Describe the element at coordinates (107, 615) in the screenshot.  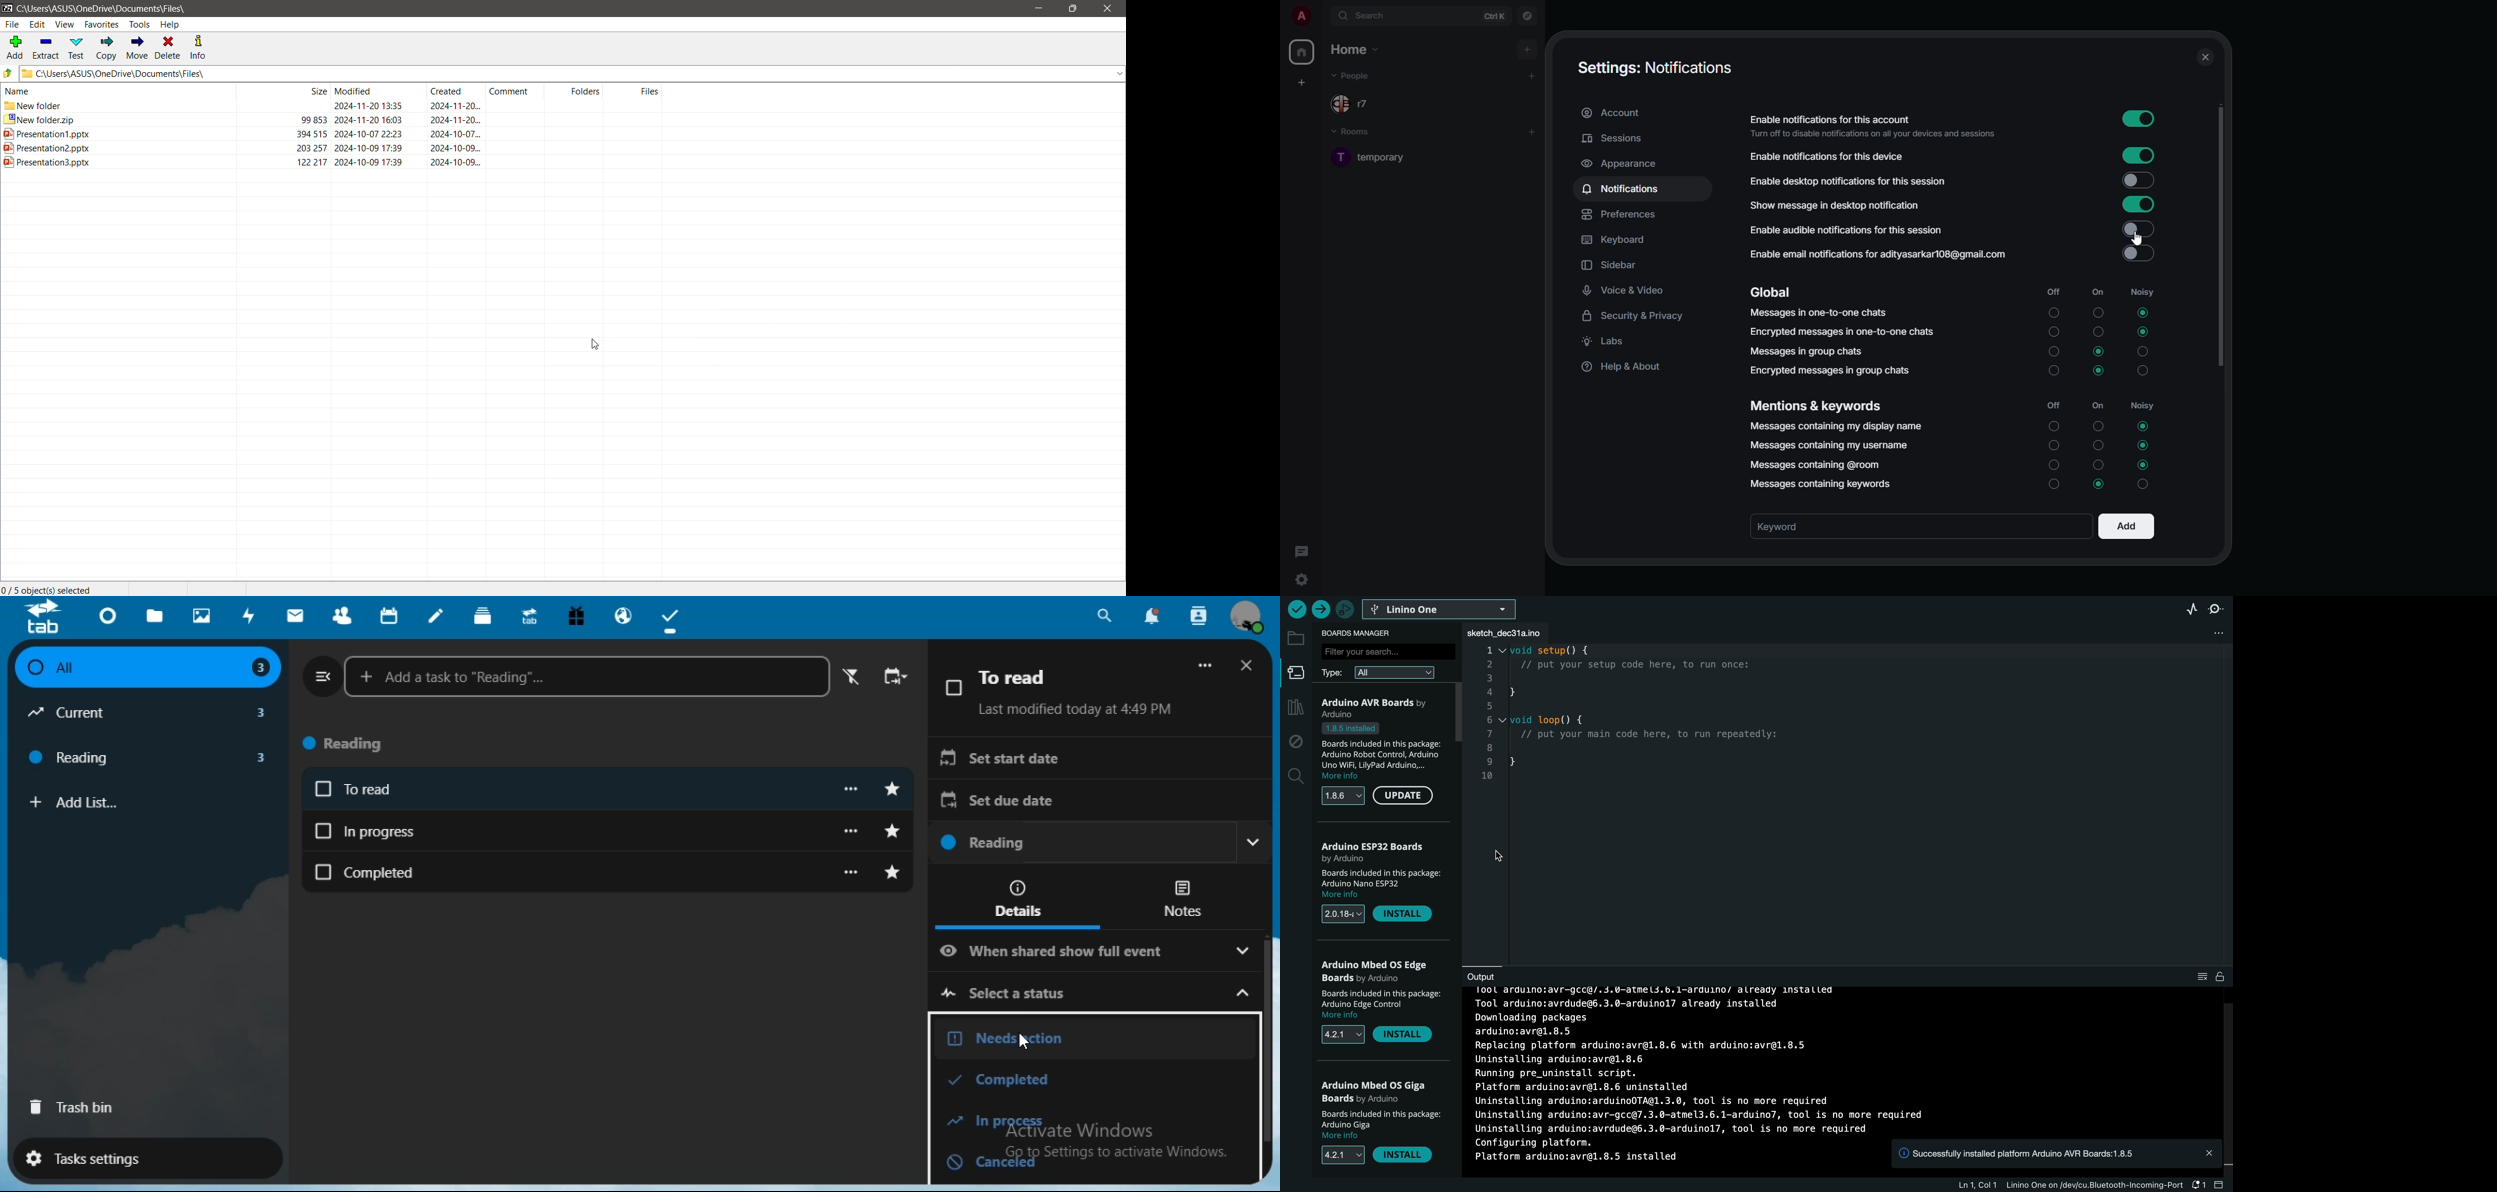
I see `dashboard` at that location.